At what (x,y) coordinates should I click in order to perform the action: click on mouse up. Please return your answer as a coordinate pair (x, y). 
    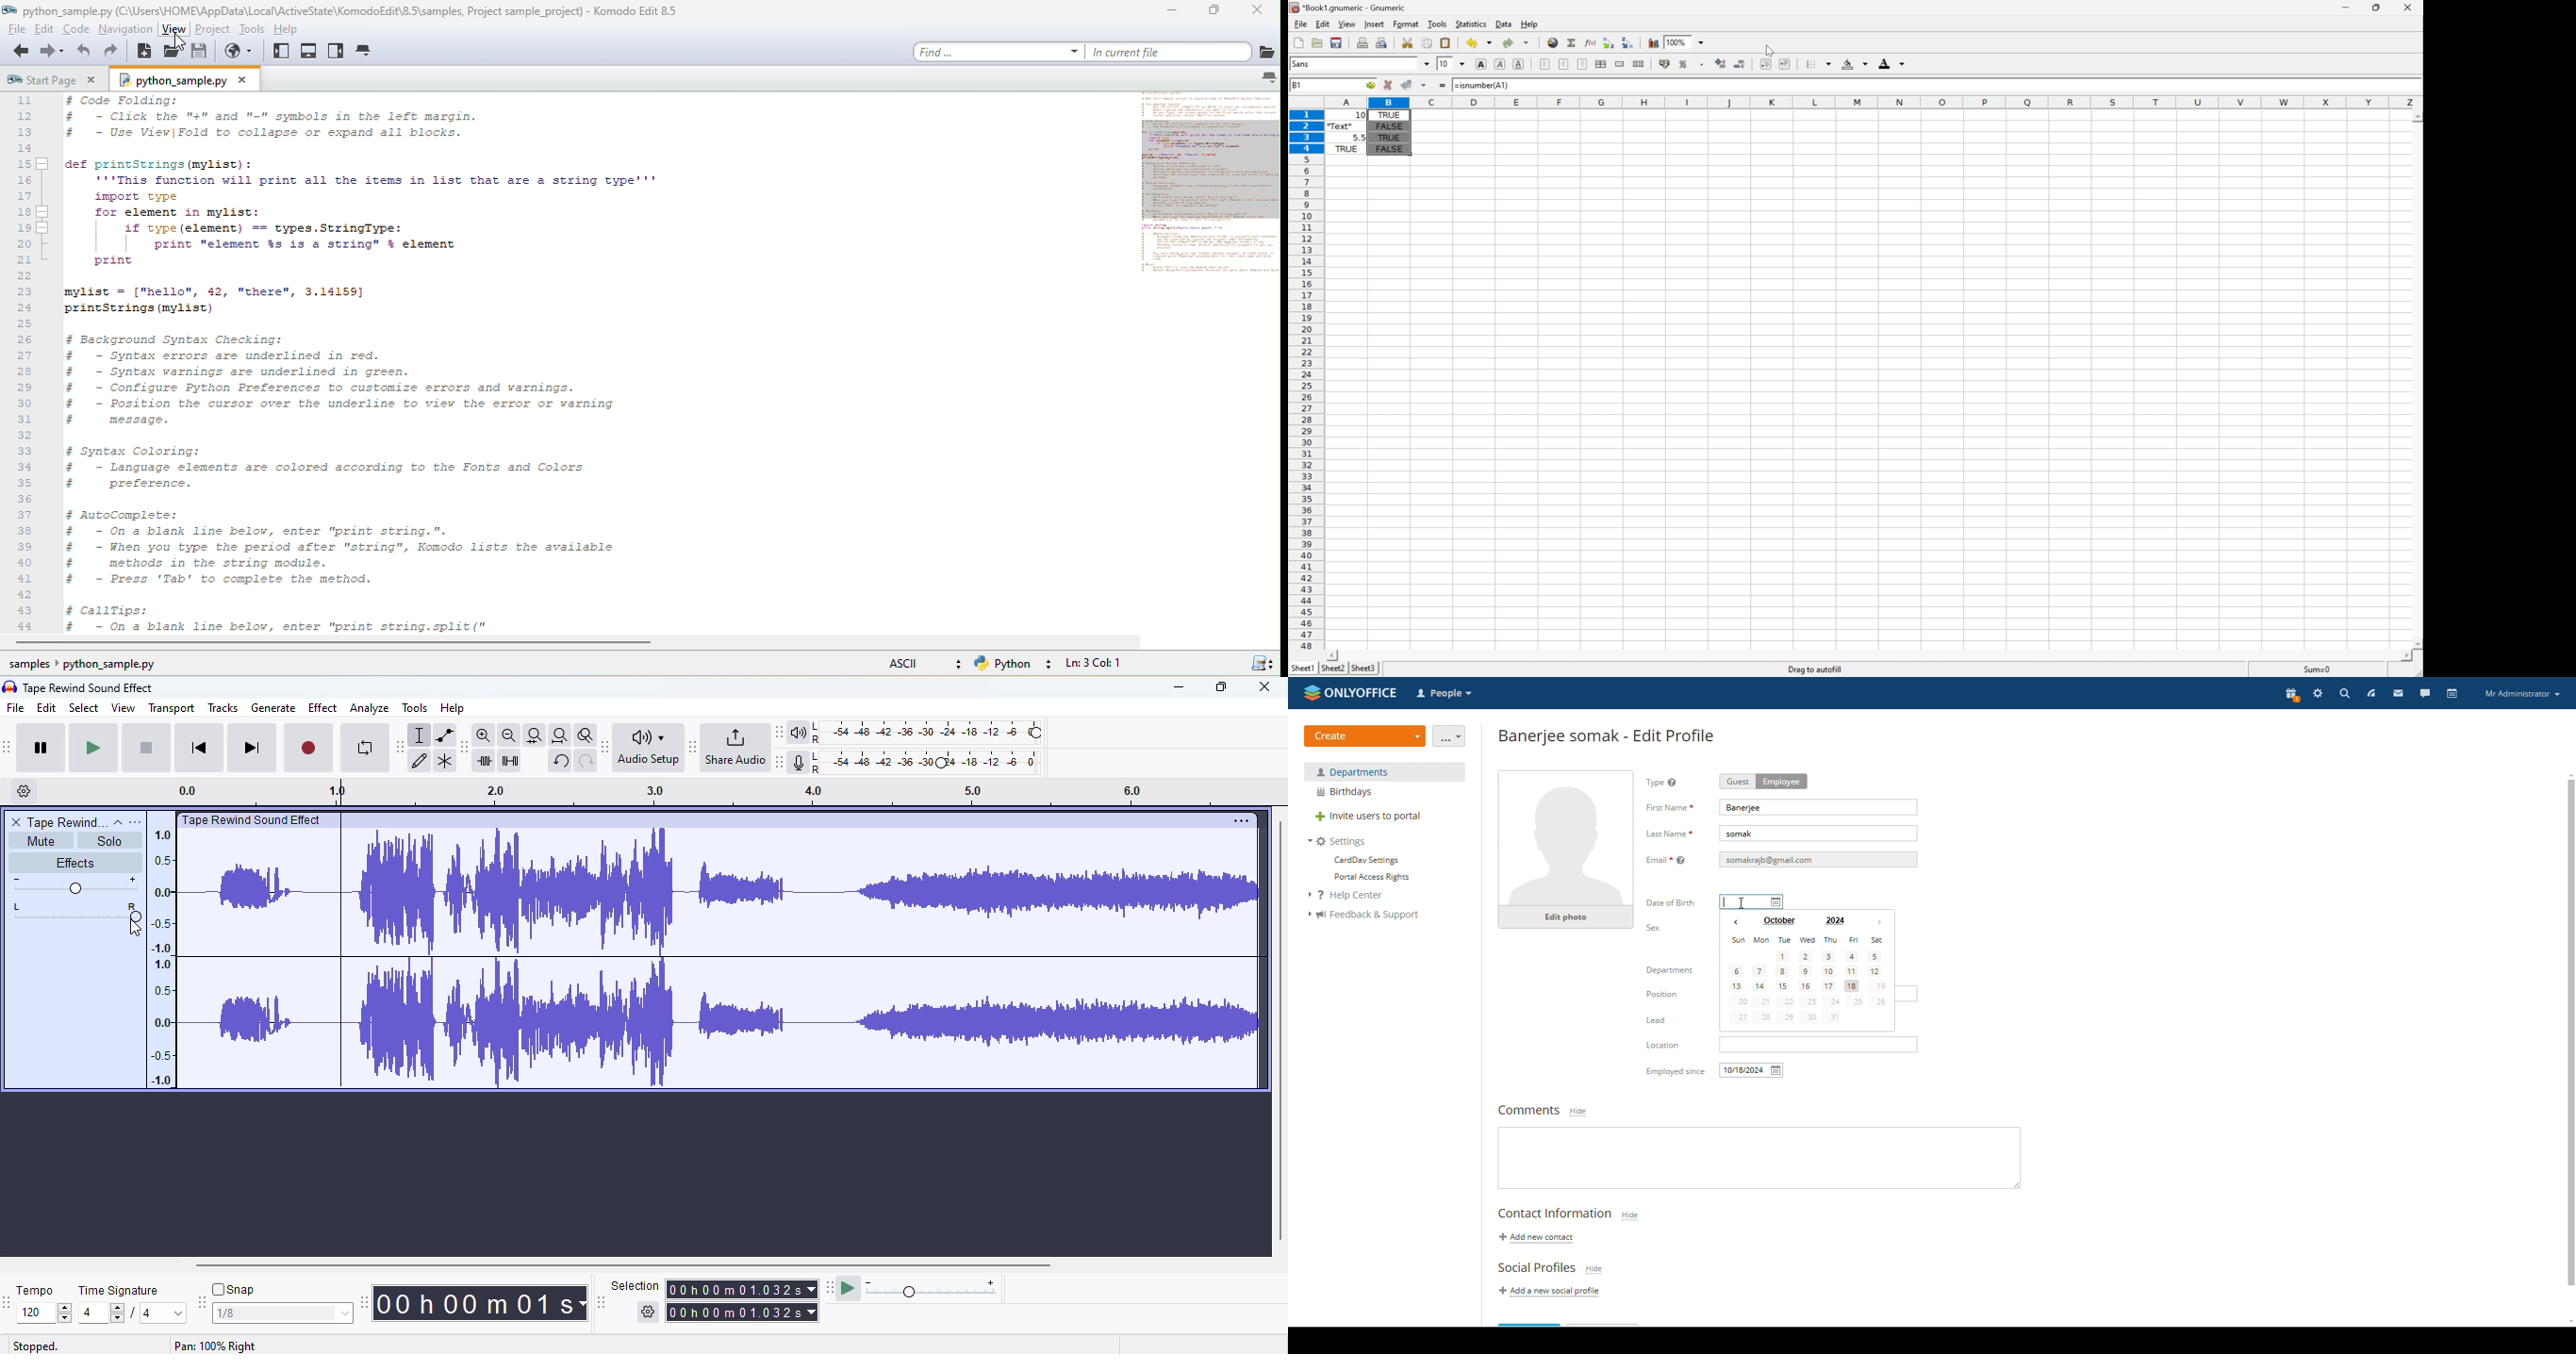
    Looking at the image, I should click on (135, 928).